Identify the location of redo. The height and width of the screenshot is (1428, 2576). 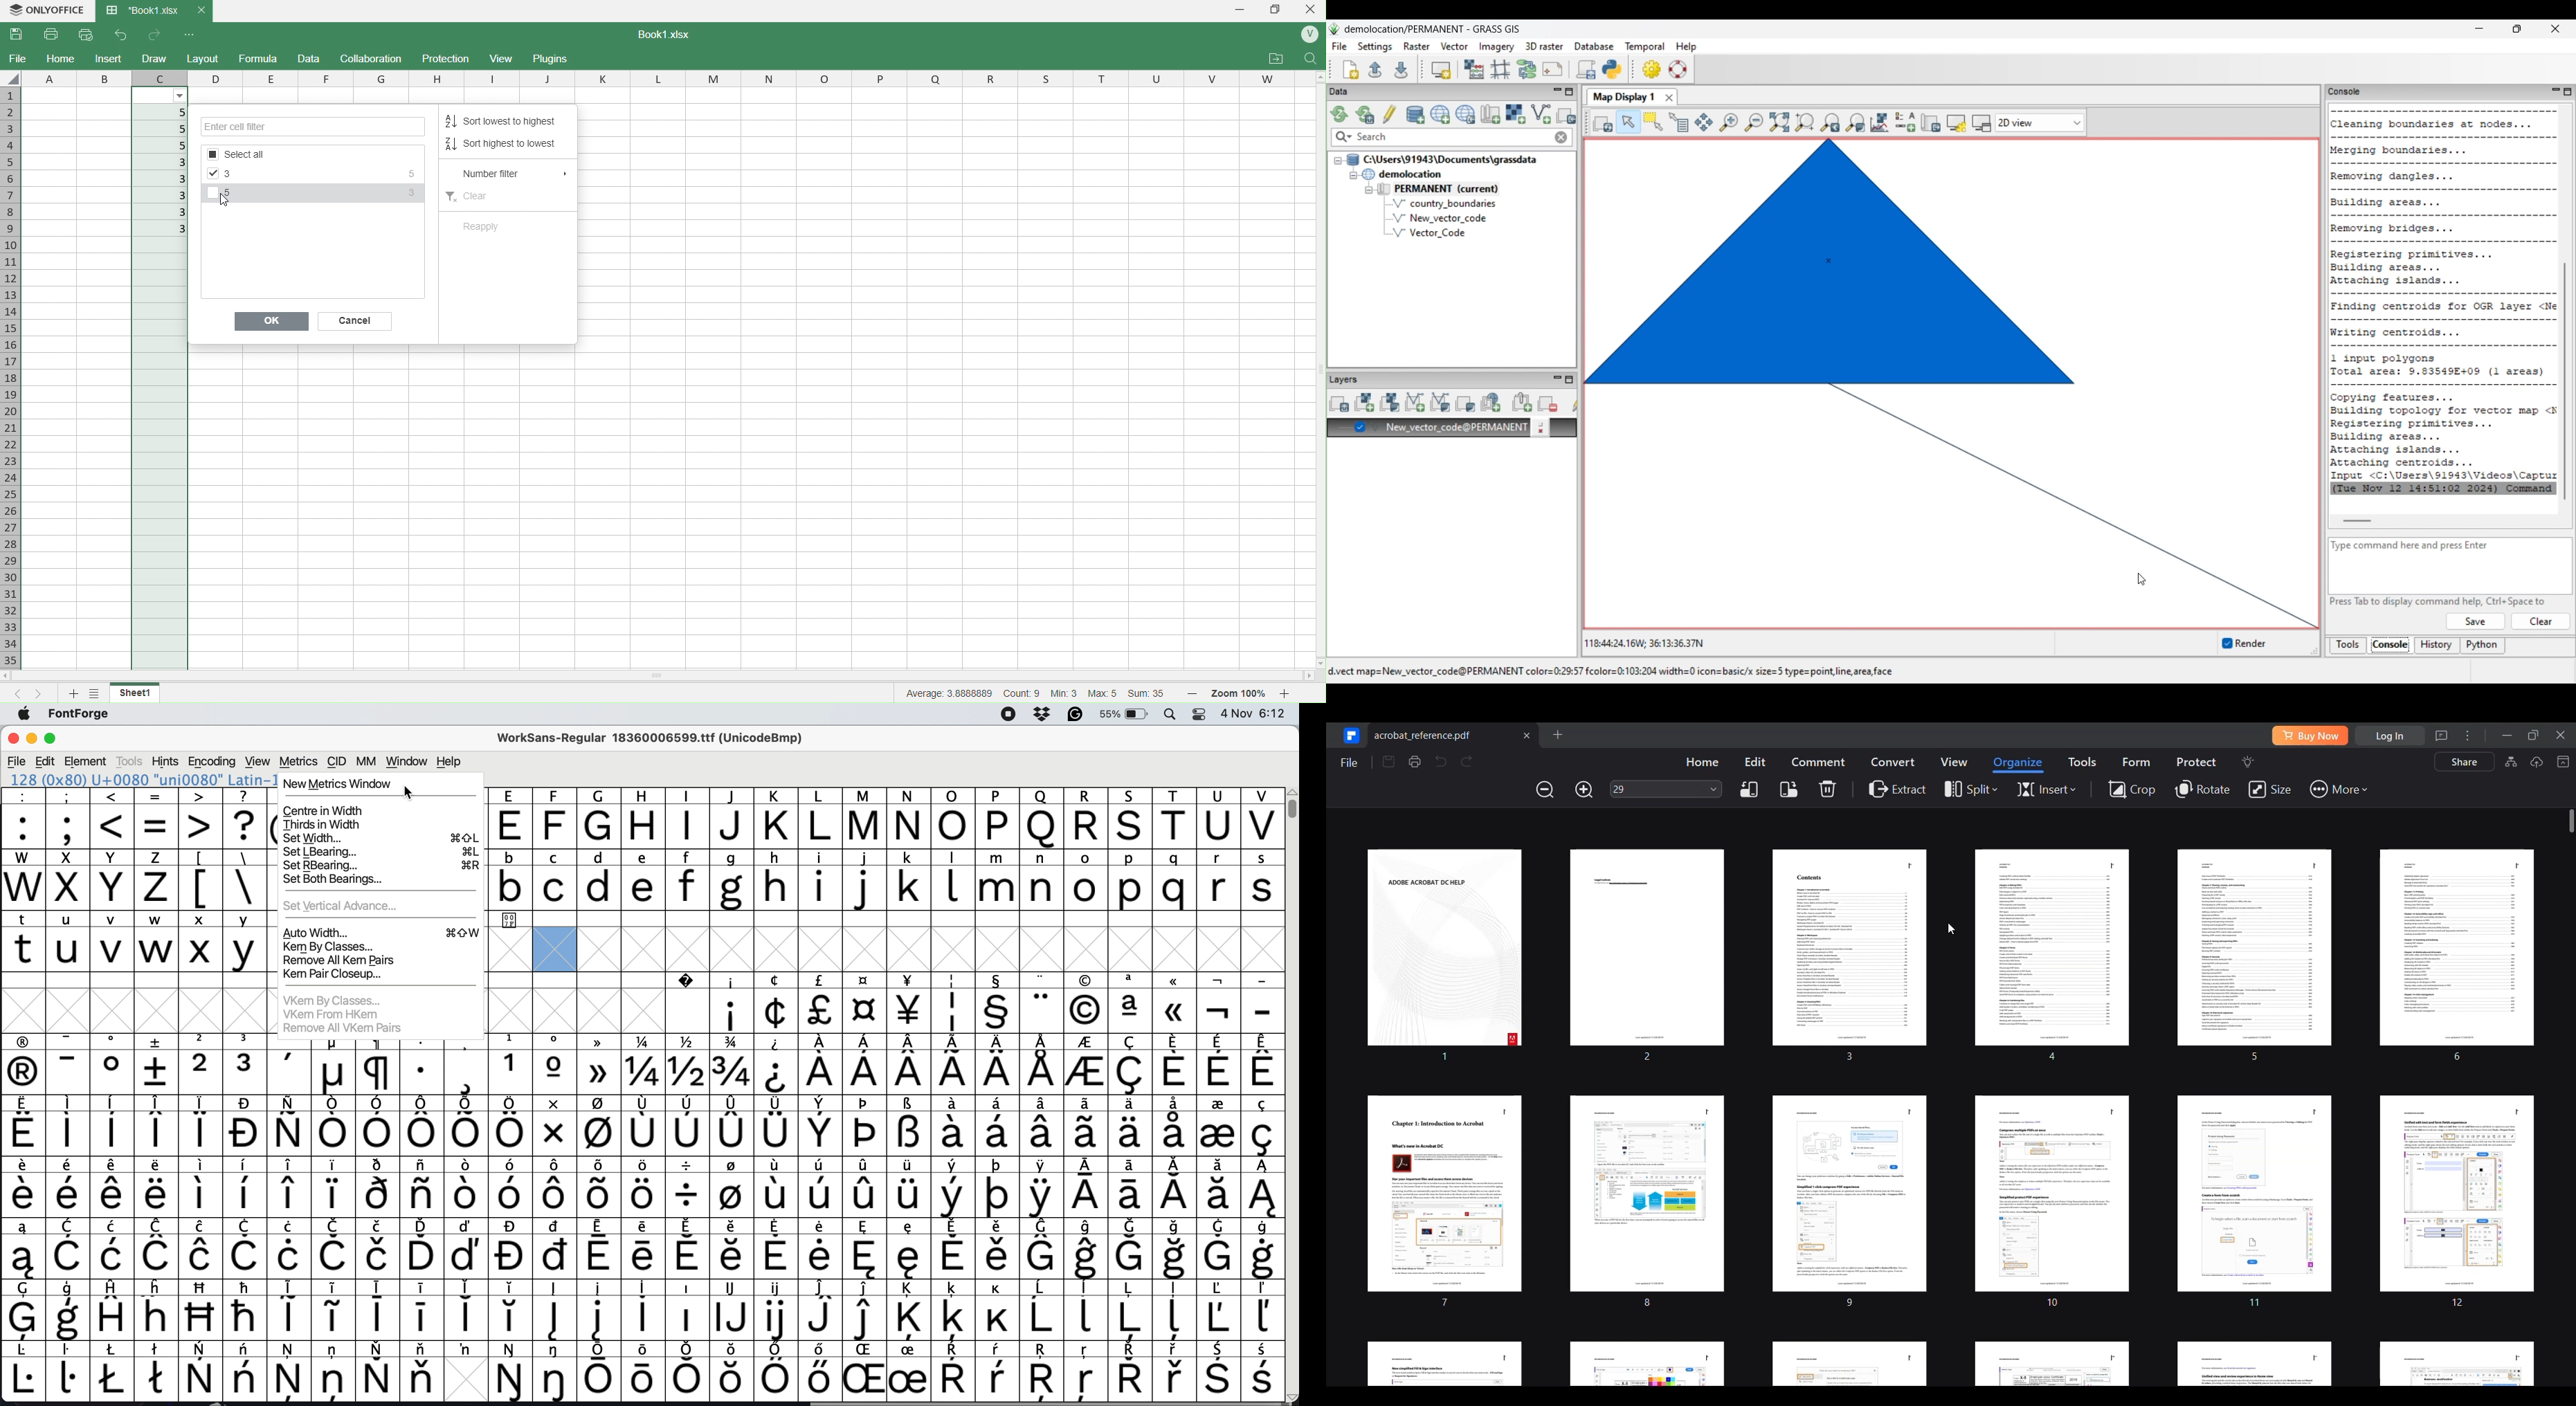
(154, 35).